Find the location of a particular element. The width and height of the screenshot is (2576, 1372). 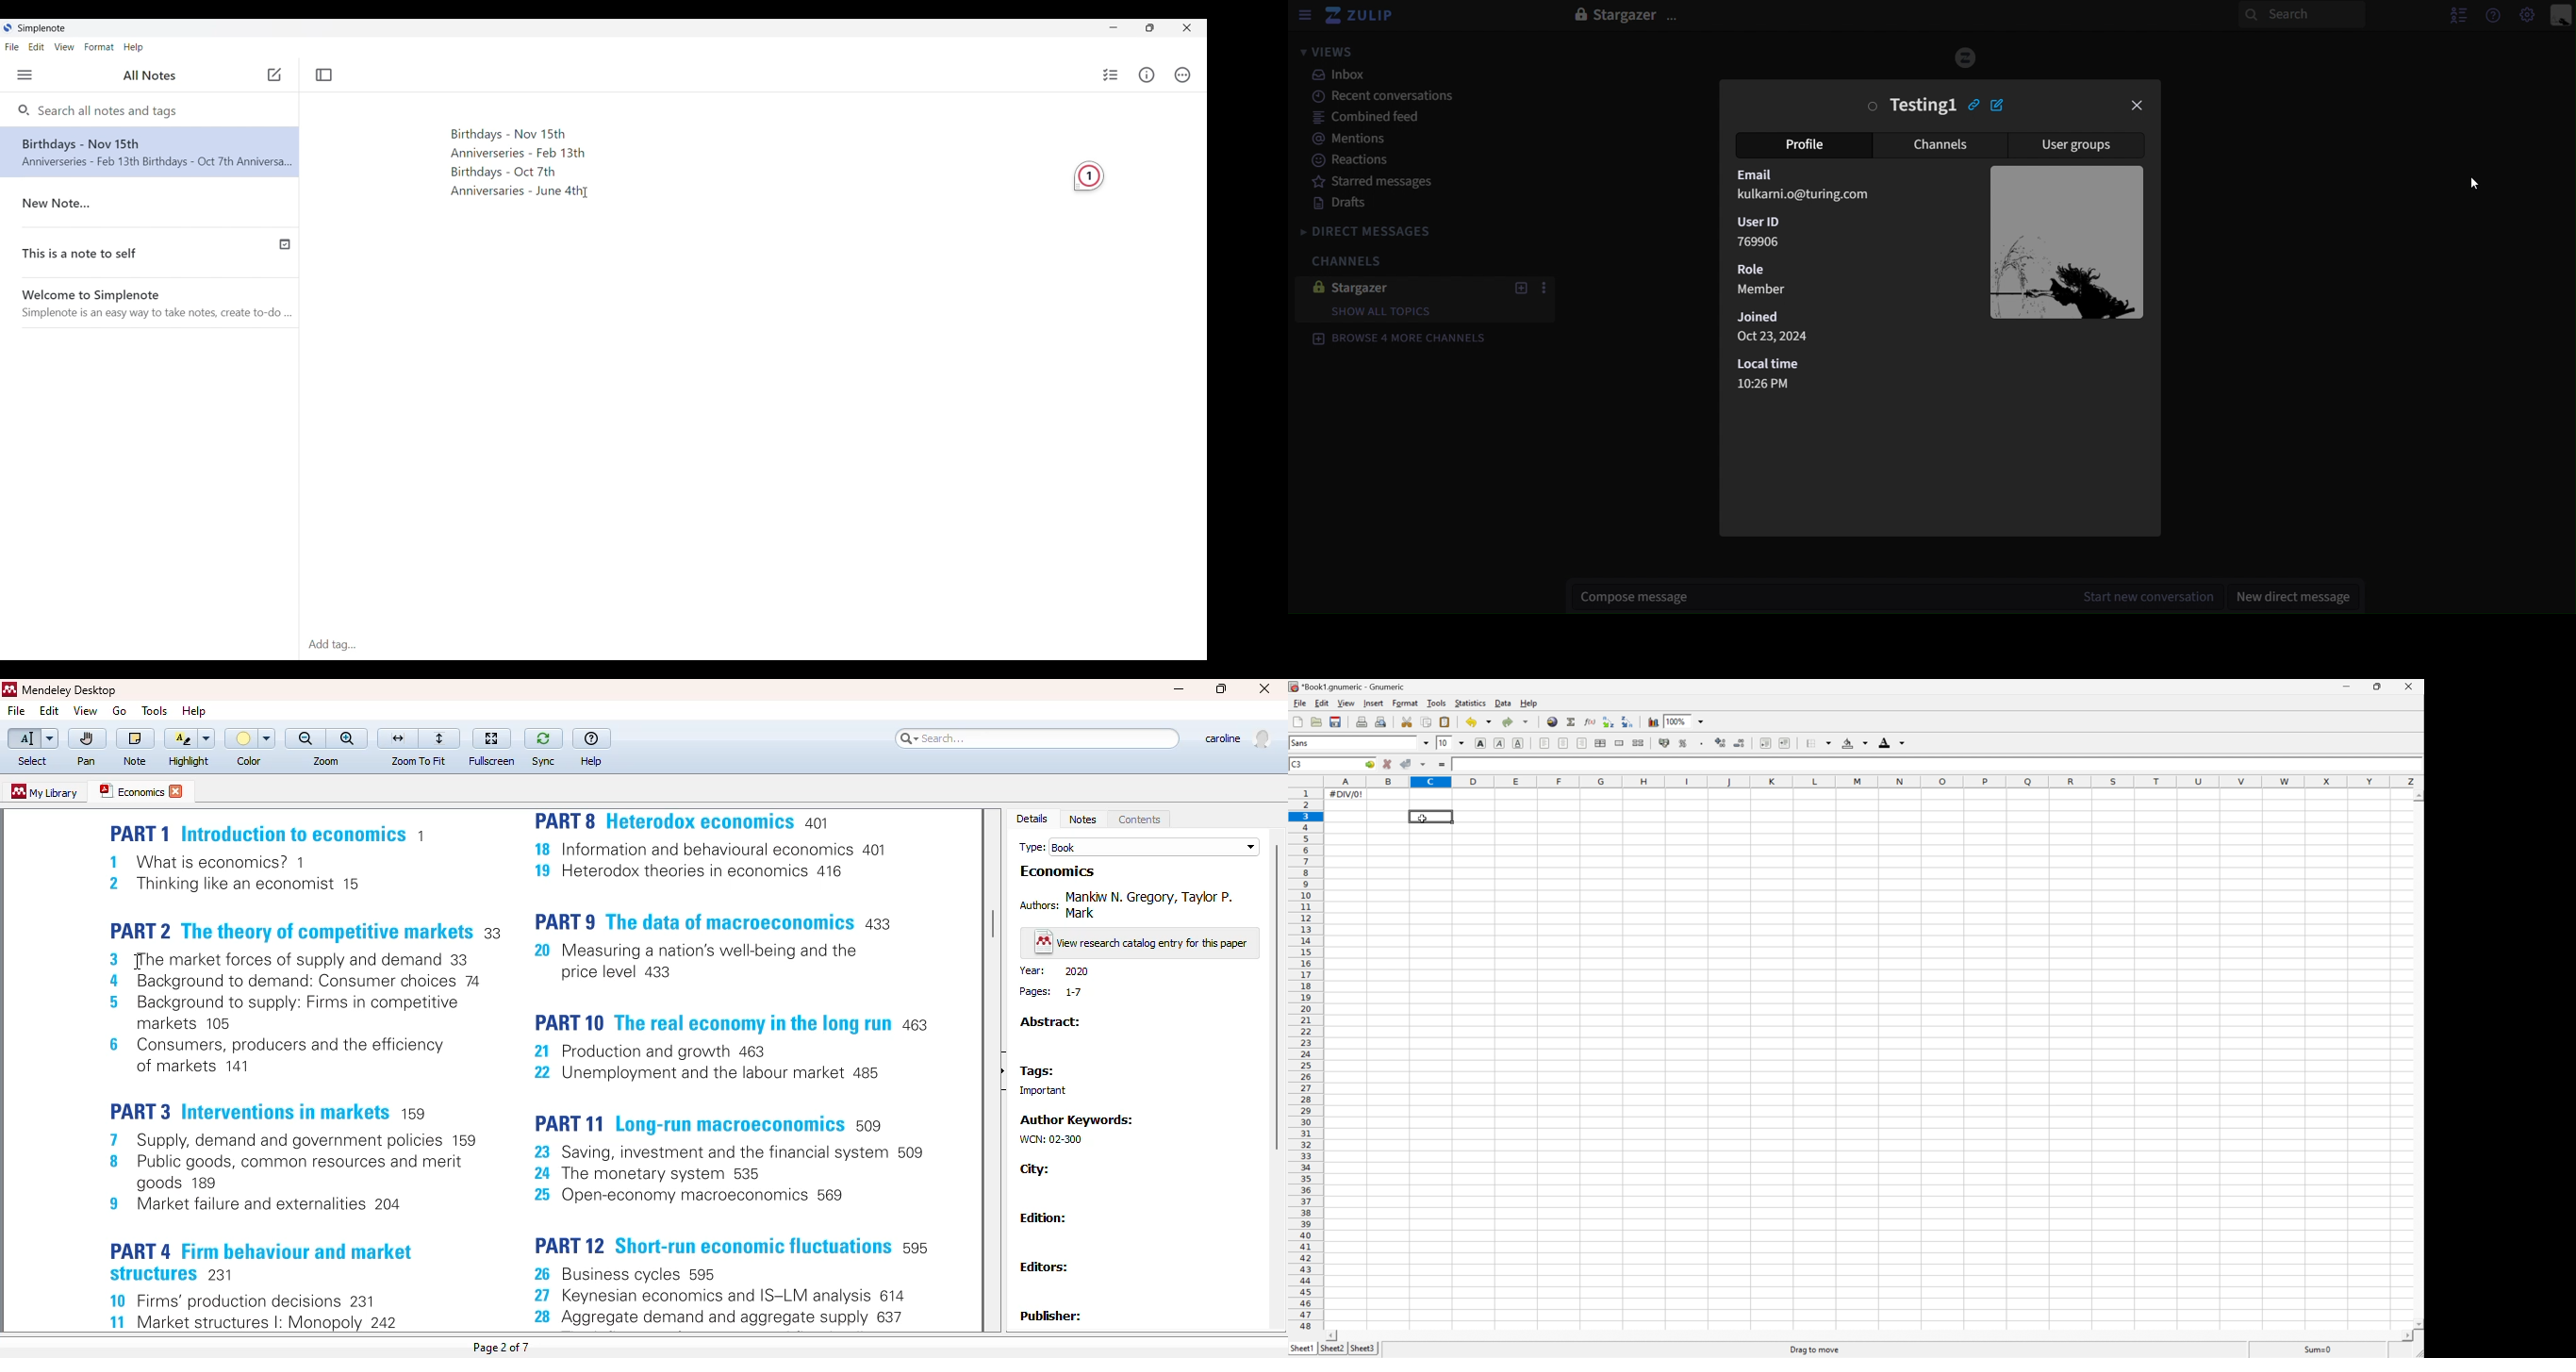

Drop down is located at coordinates (1828, 743).